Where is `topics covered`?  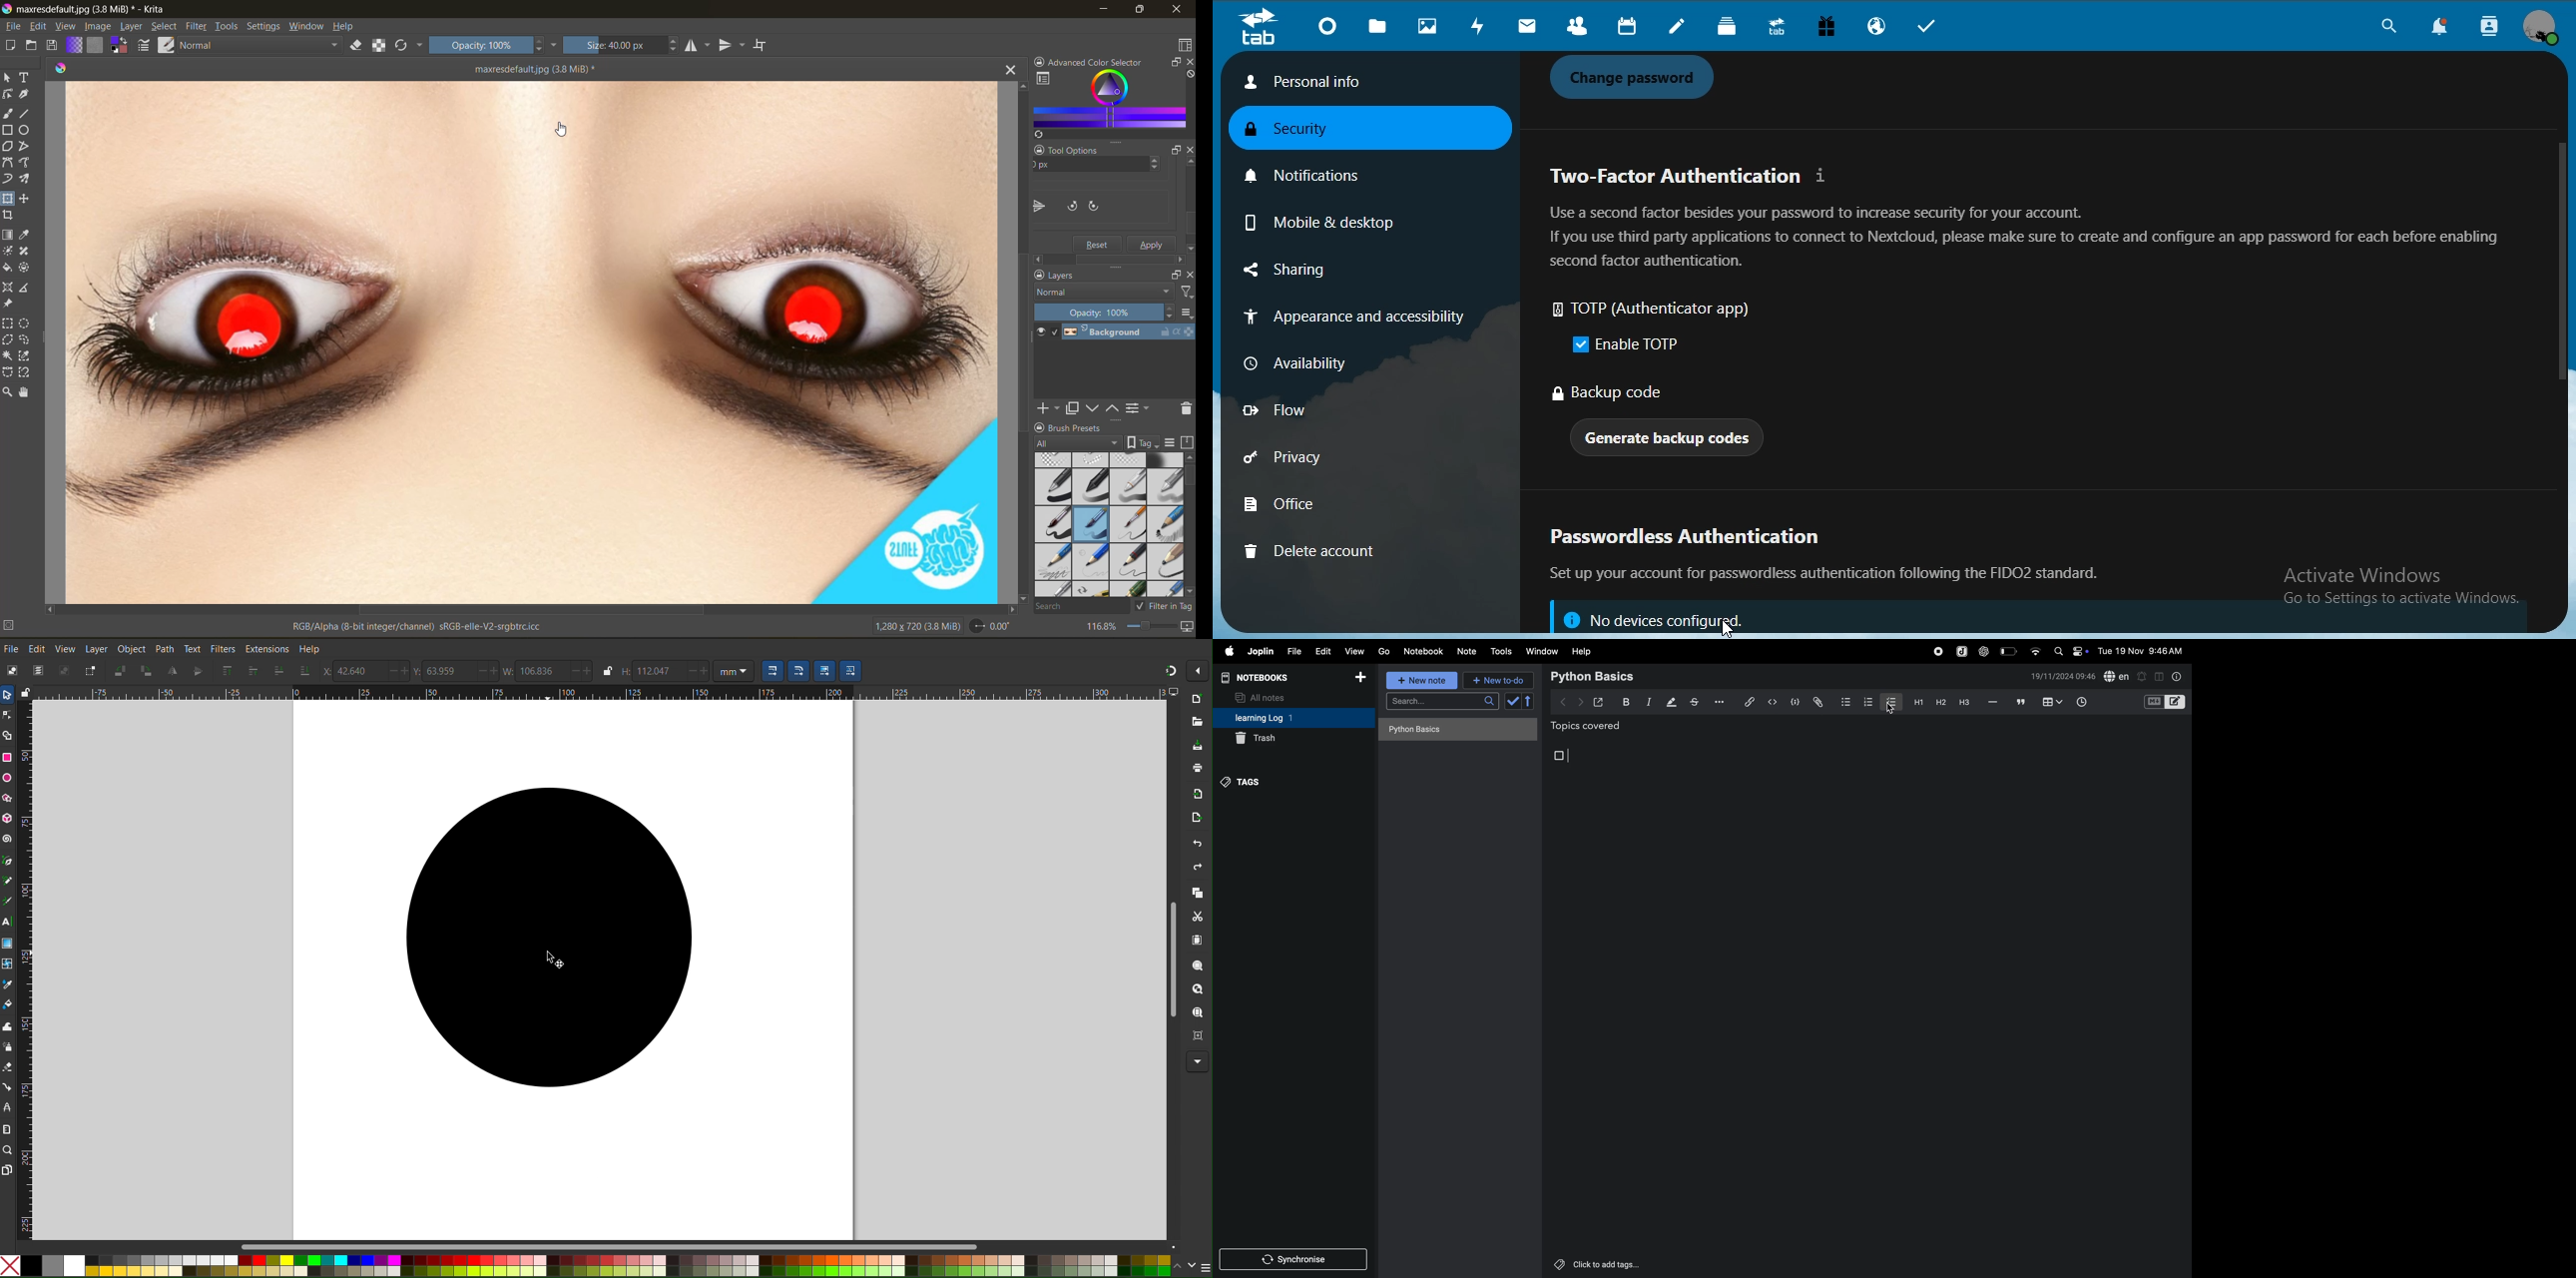 topics covered is located at coordinates (1595, 727).